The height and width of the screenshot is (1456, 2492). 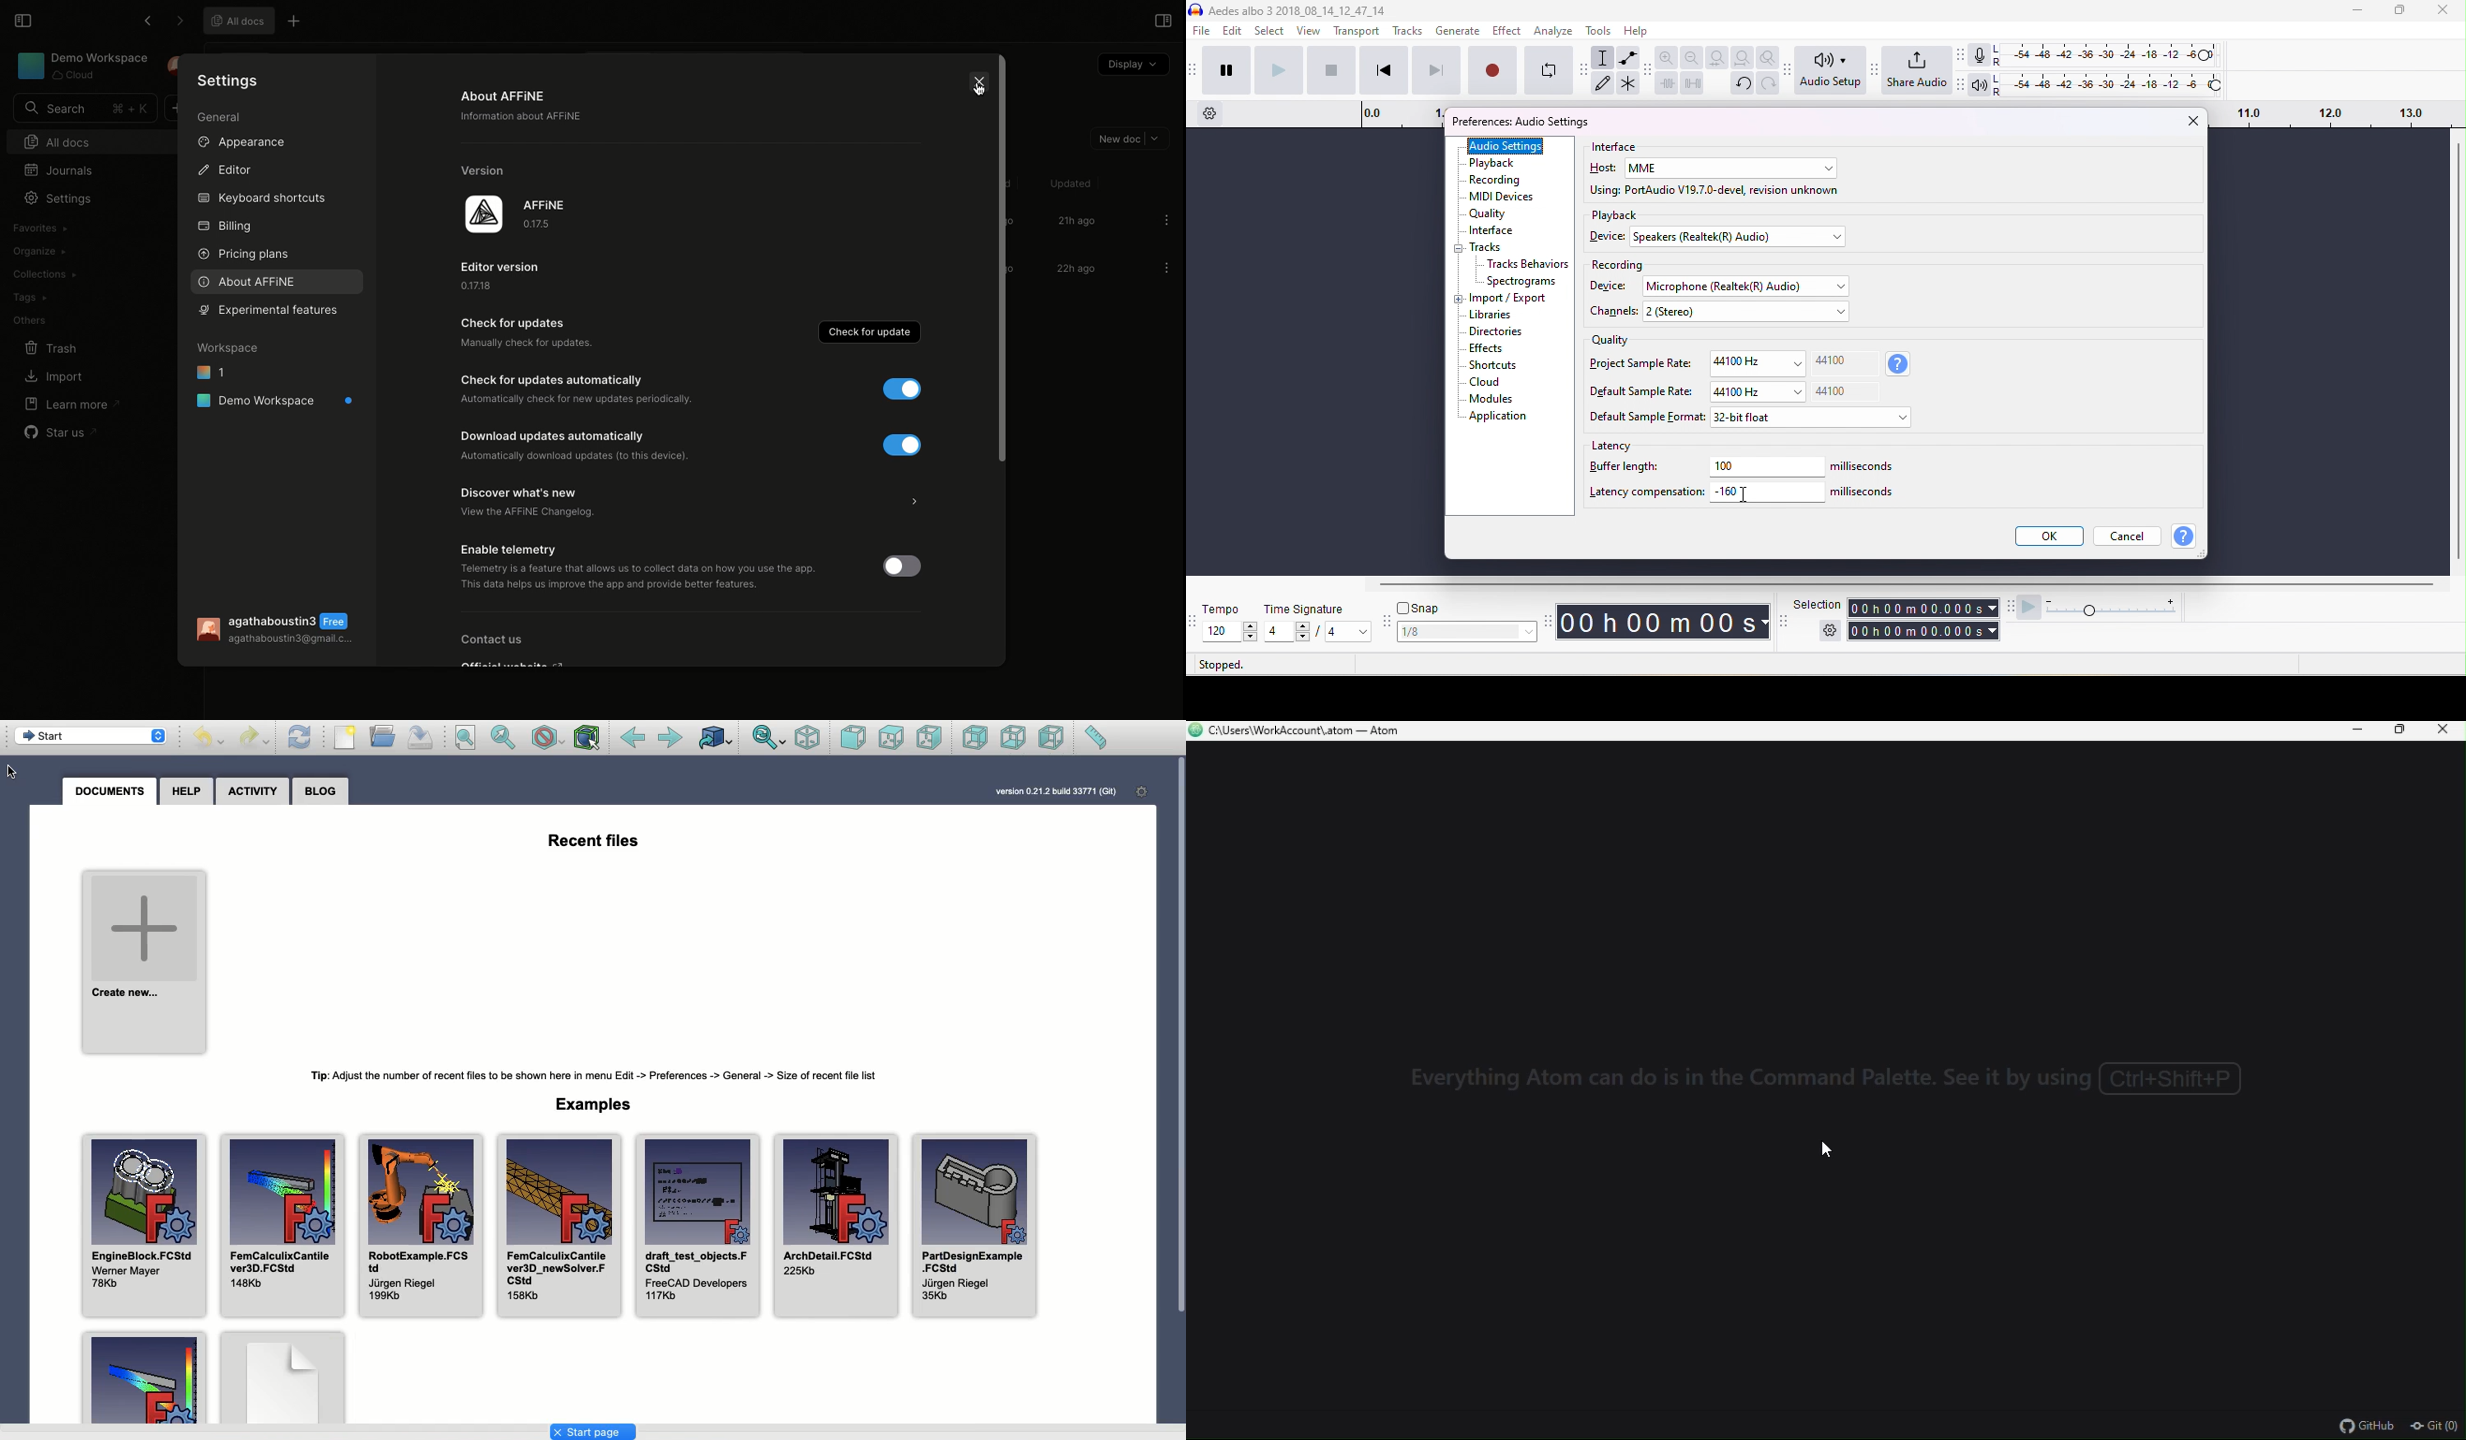 What do you see at coordinates (2399, 10) in the screenshot?
I see `maximize` at bounding box center [2399, 10].